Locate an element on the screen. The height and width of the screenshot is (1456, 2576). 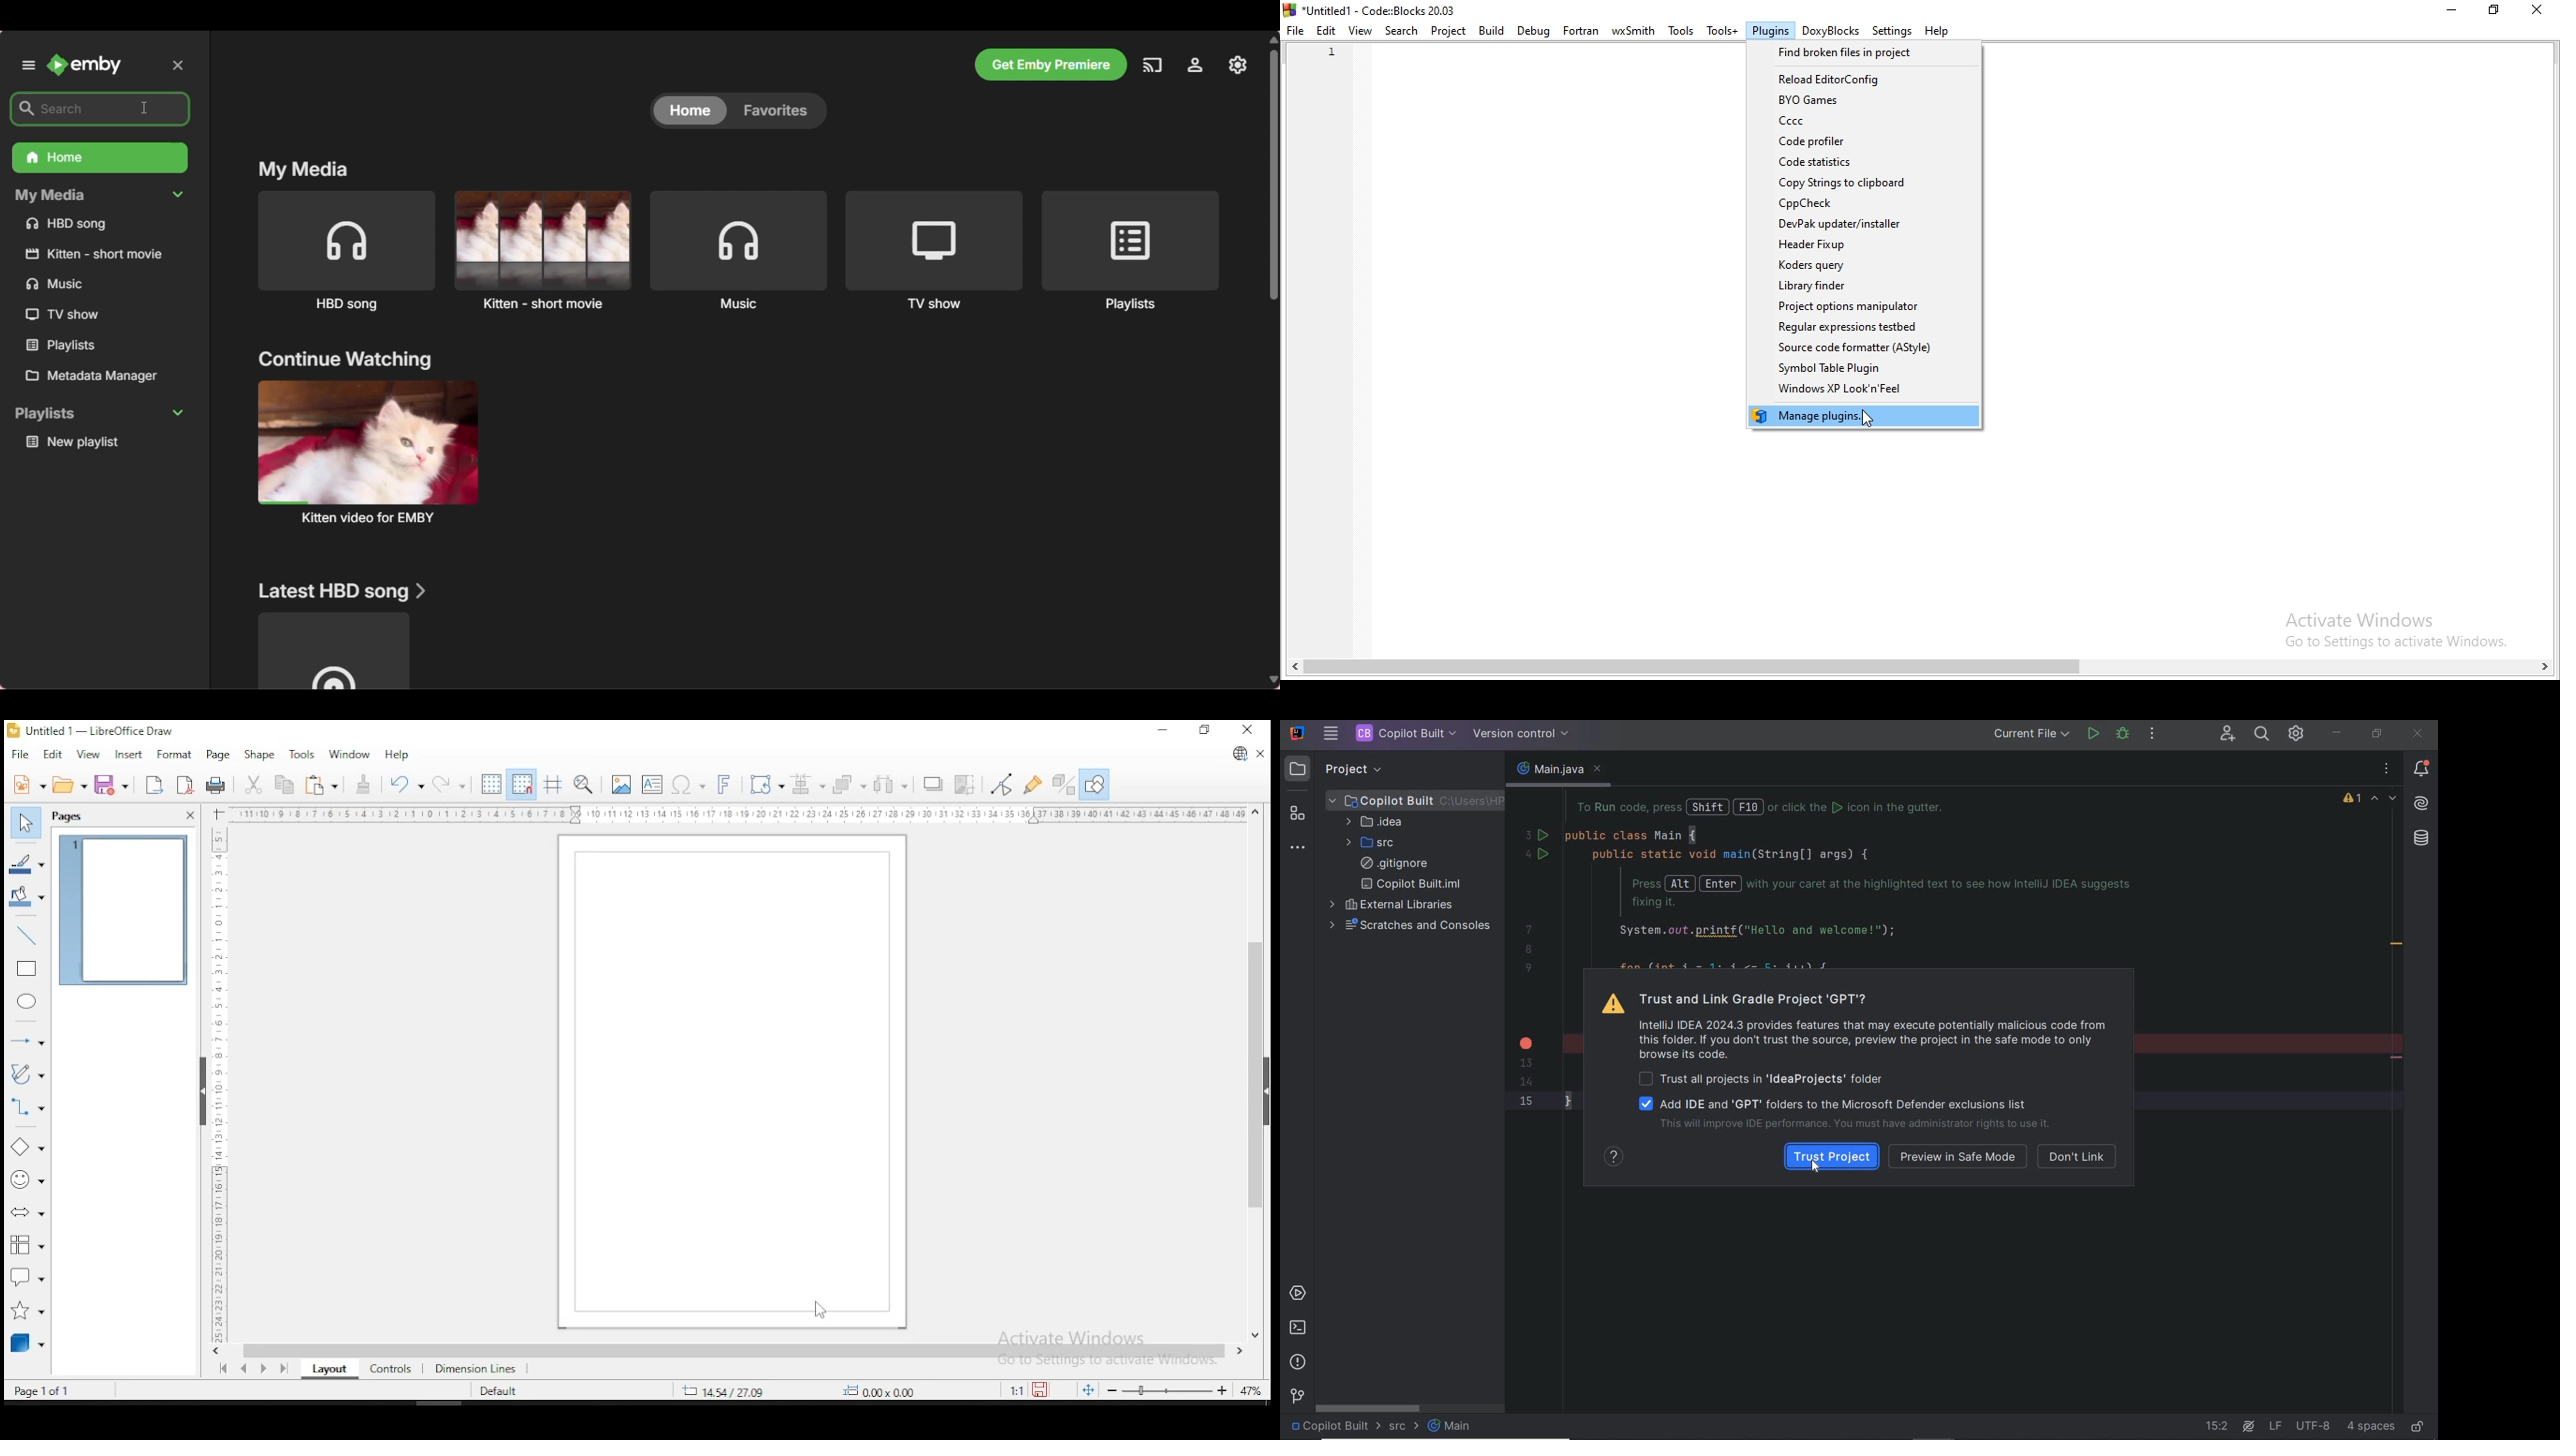
scroll bar is located at coordinates (735, 1352).